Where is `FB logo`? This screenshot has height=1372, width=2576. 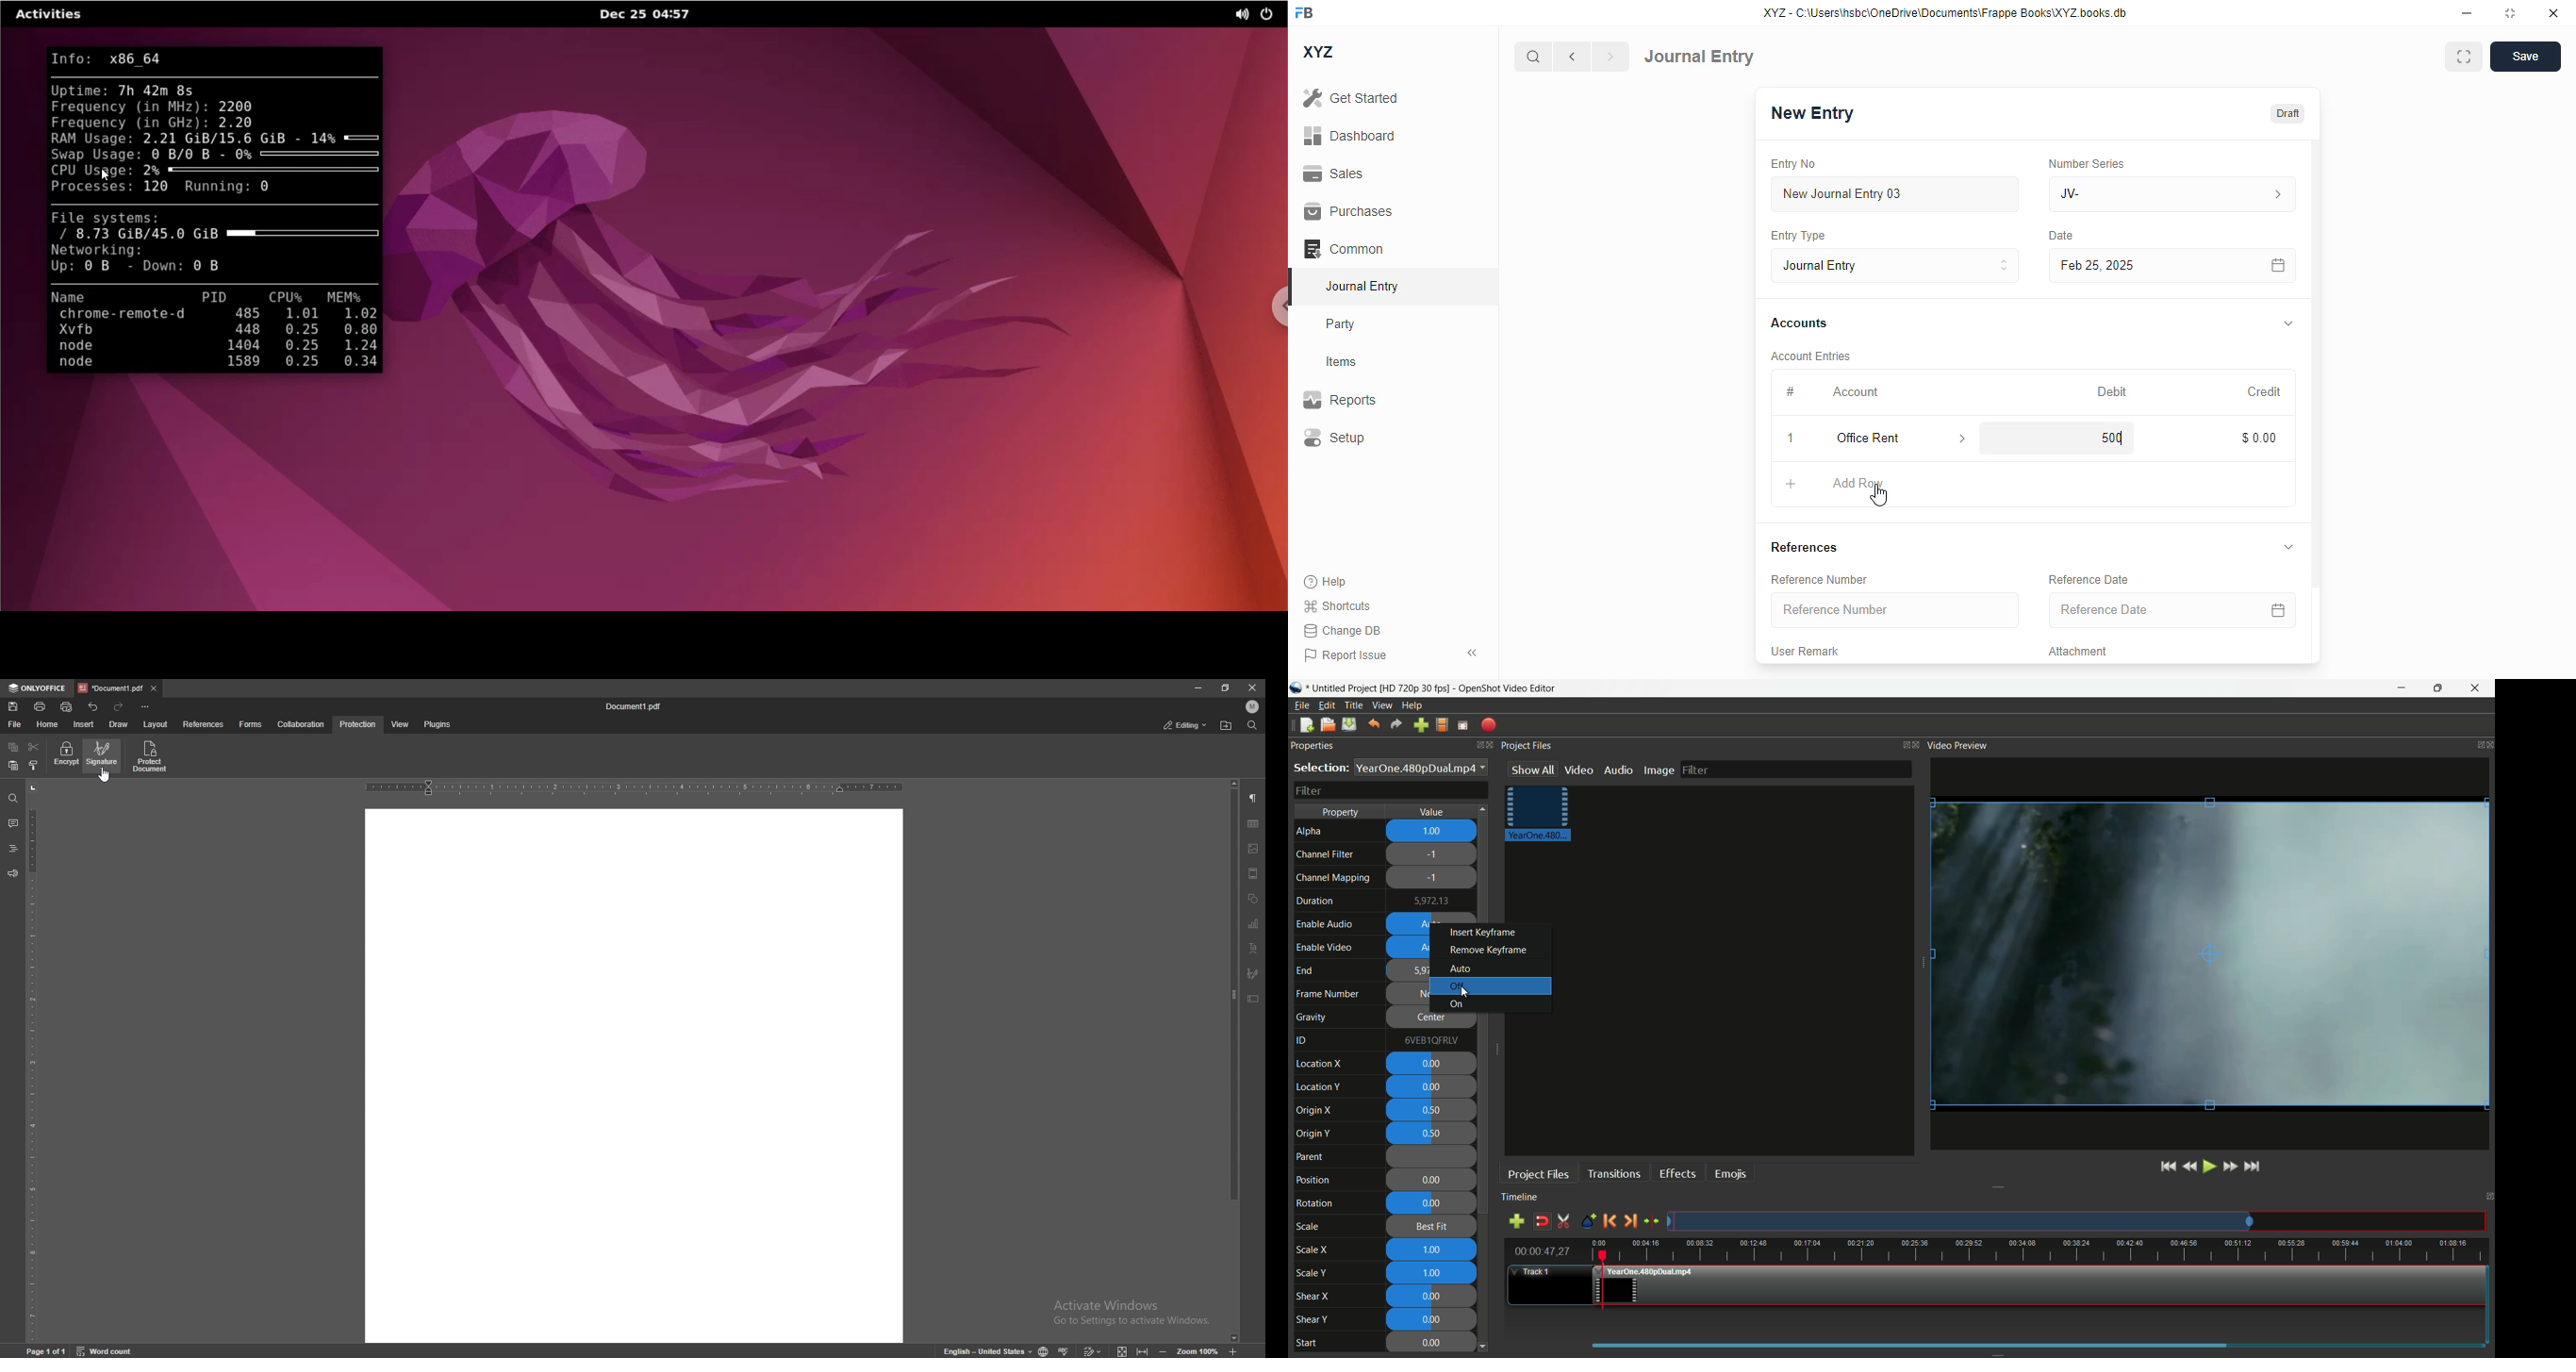 FB logo is located at coordinates (1304, 11).